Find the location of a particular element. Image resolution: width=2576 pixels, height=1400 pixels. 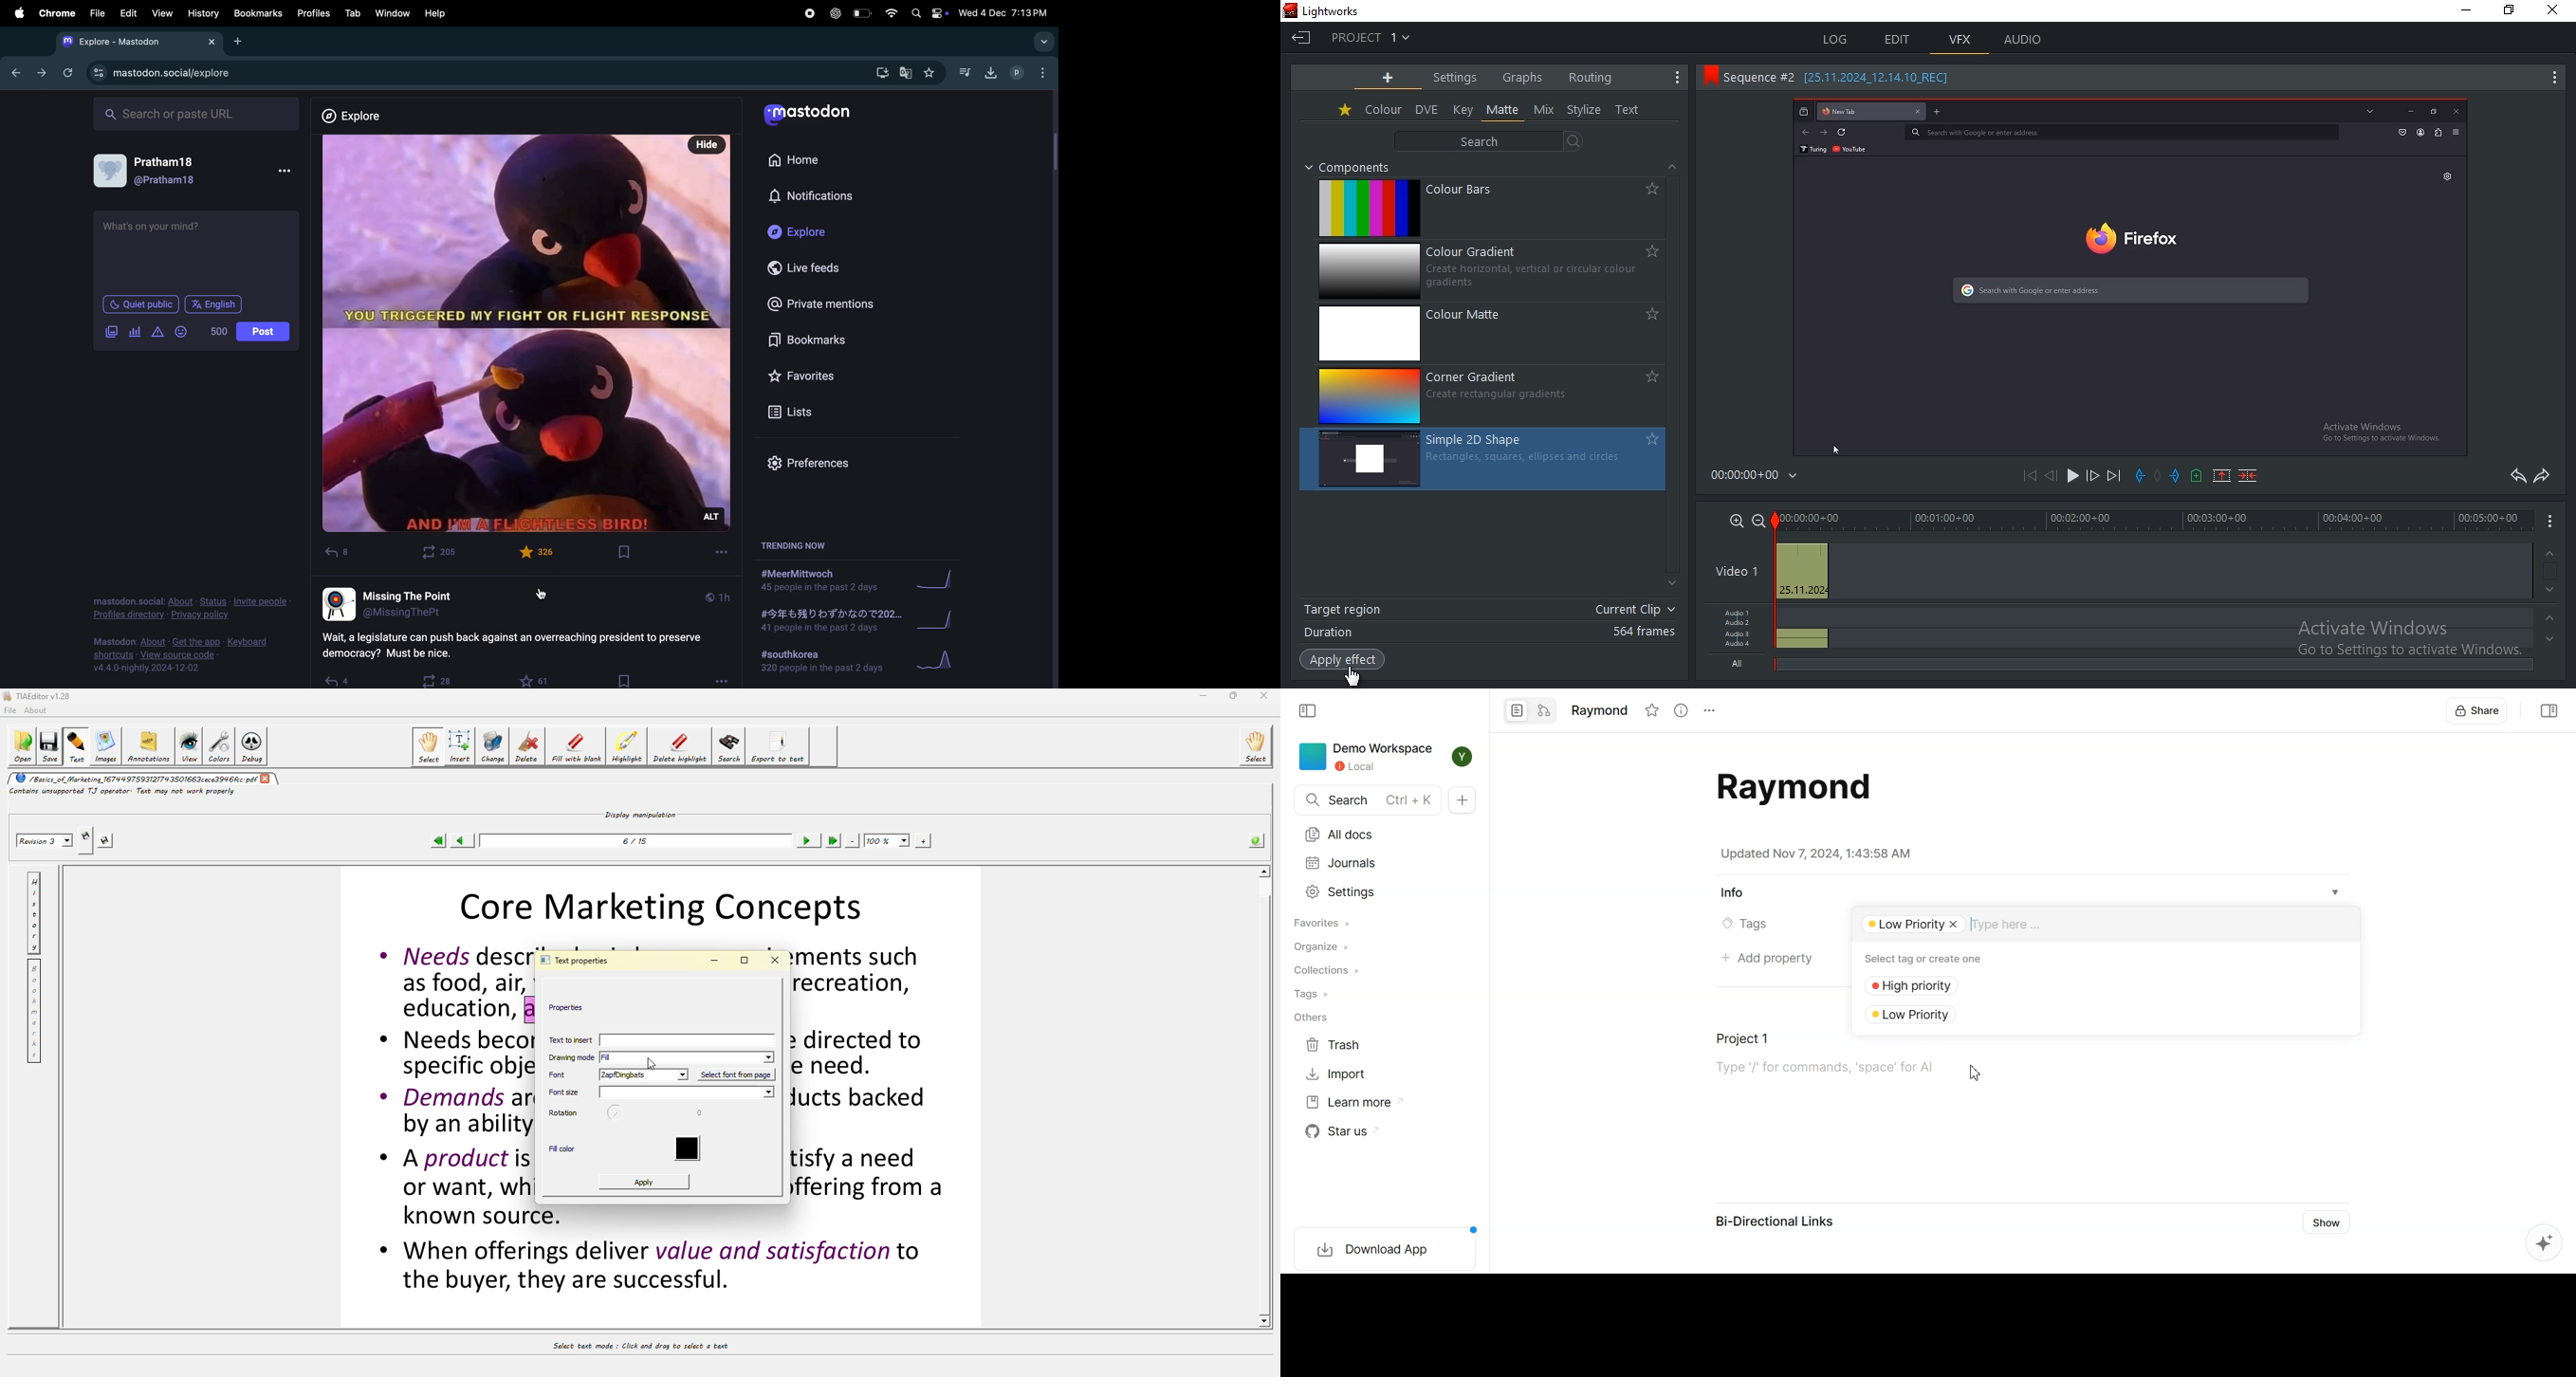

chatgpt is located at coordinates (833, 13).